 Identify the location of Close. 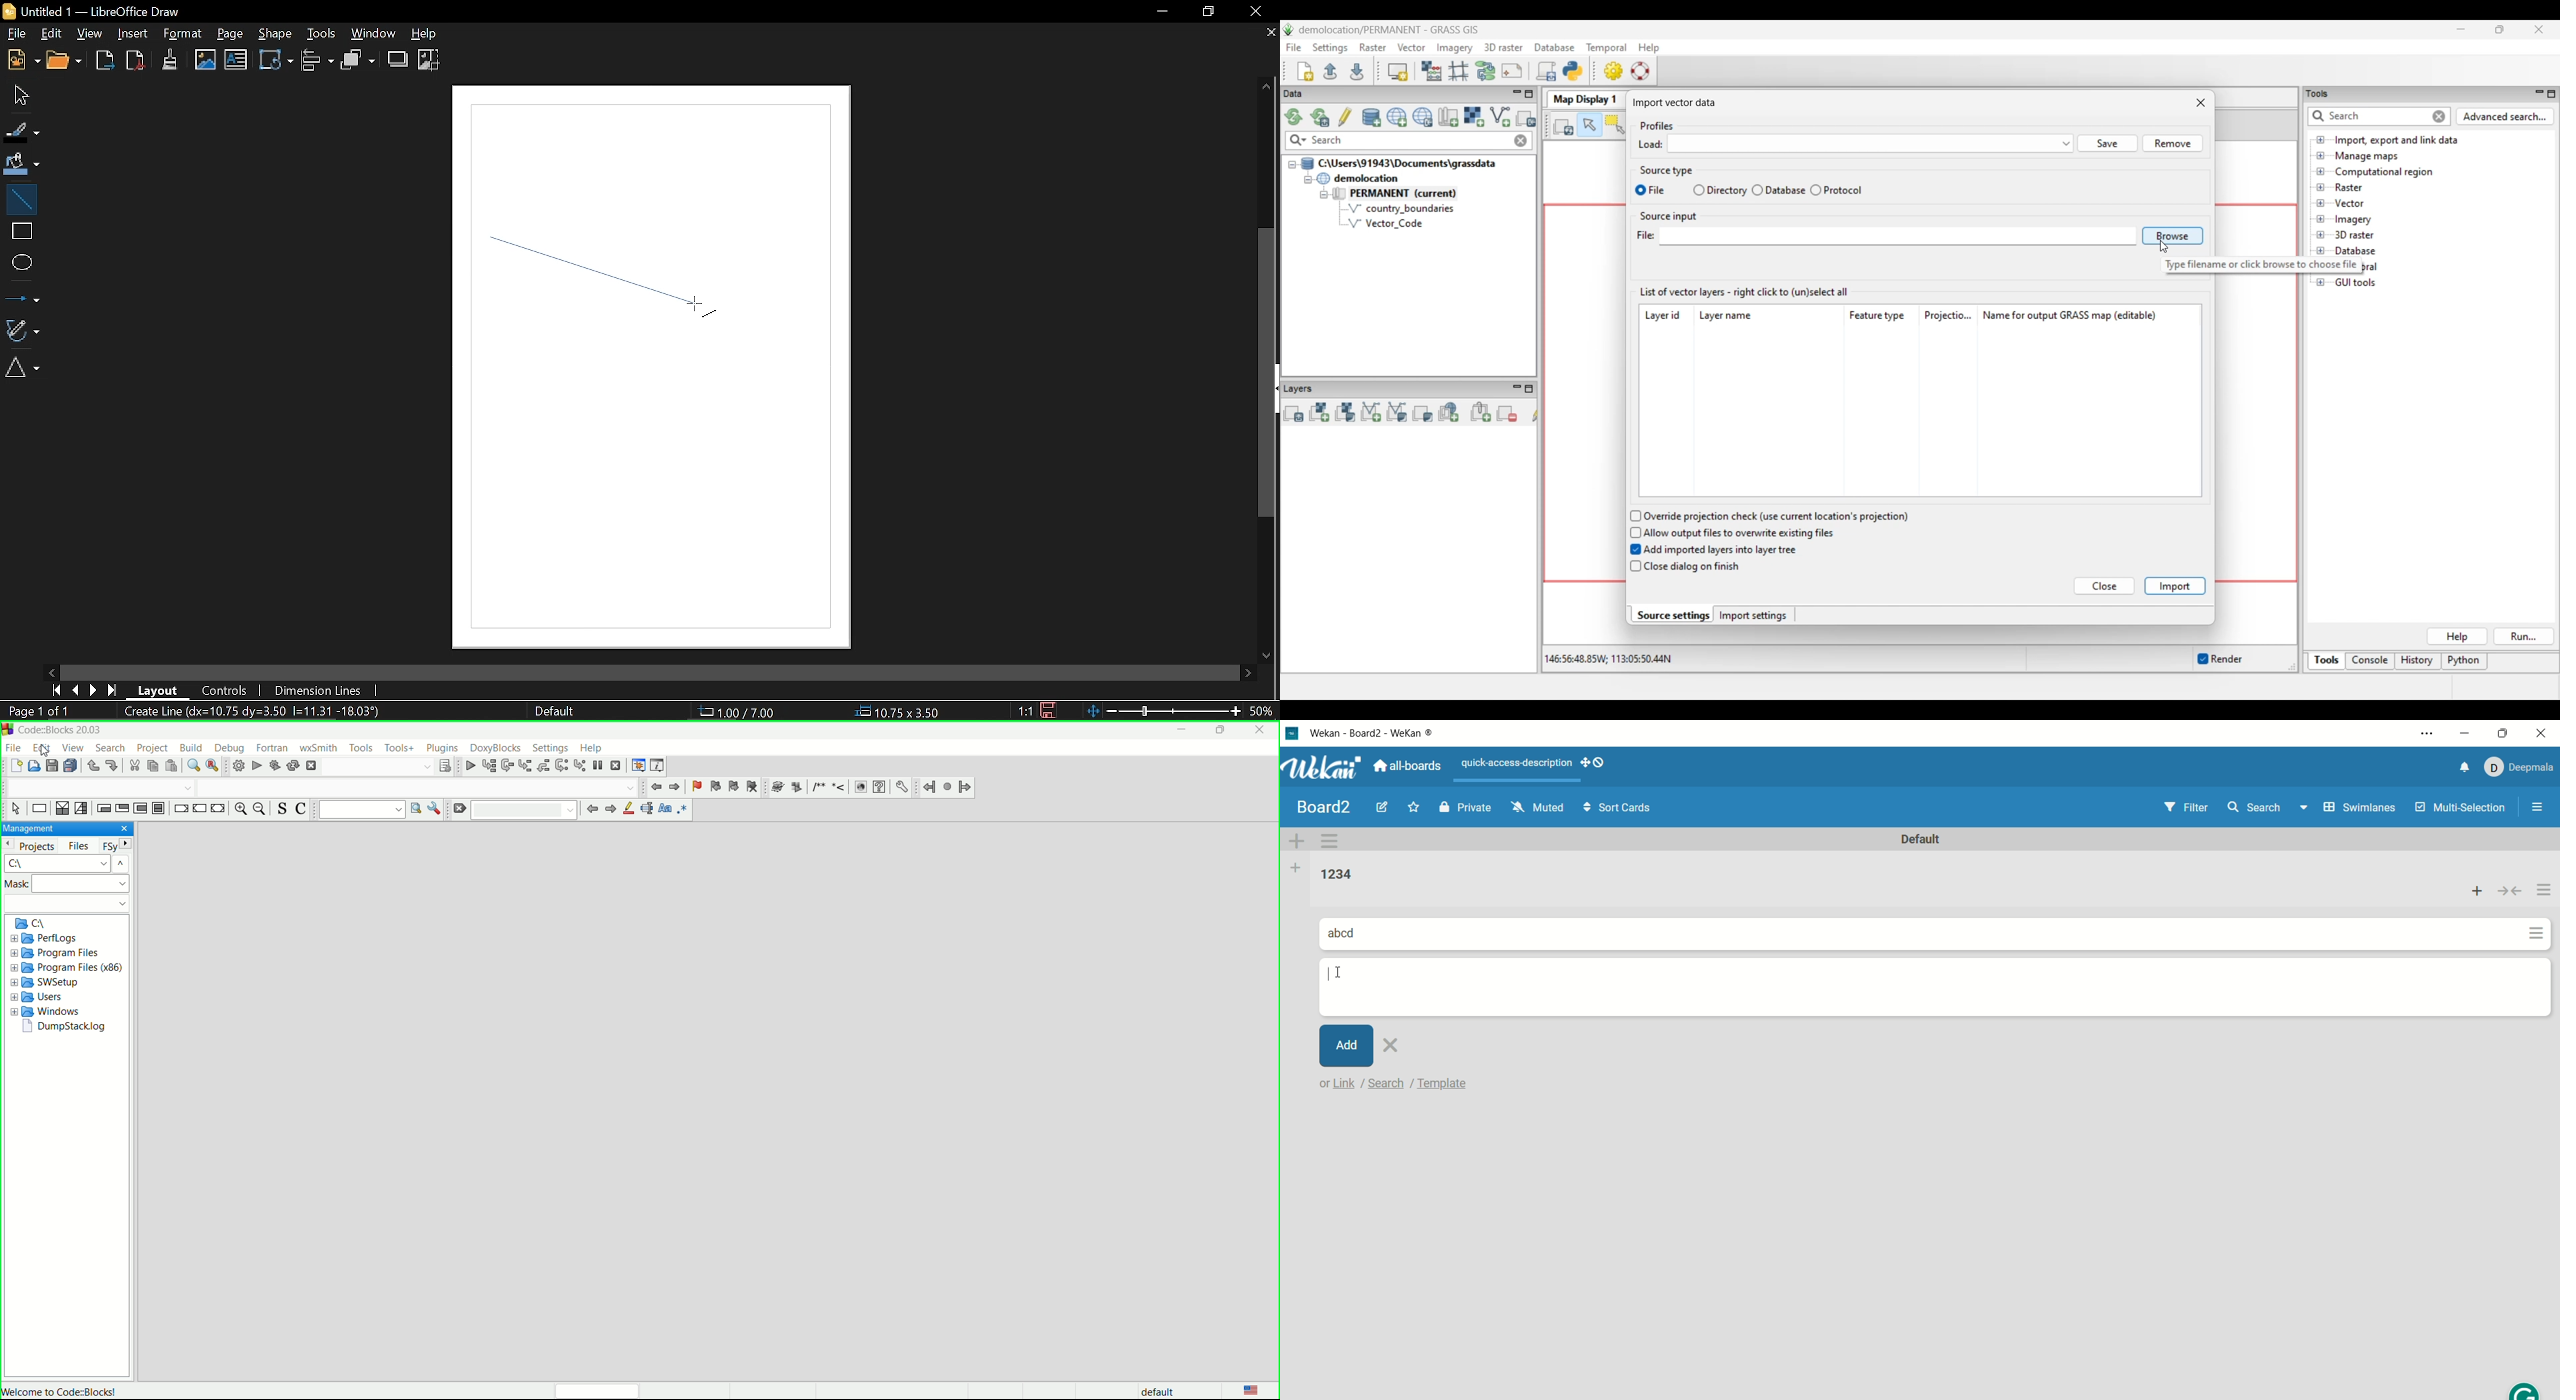
(1256, 13).